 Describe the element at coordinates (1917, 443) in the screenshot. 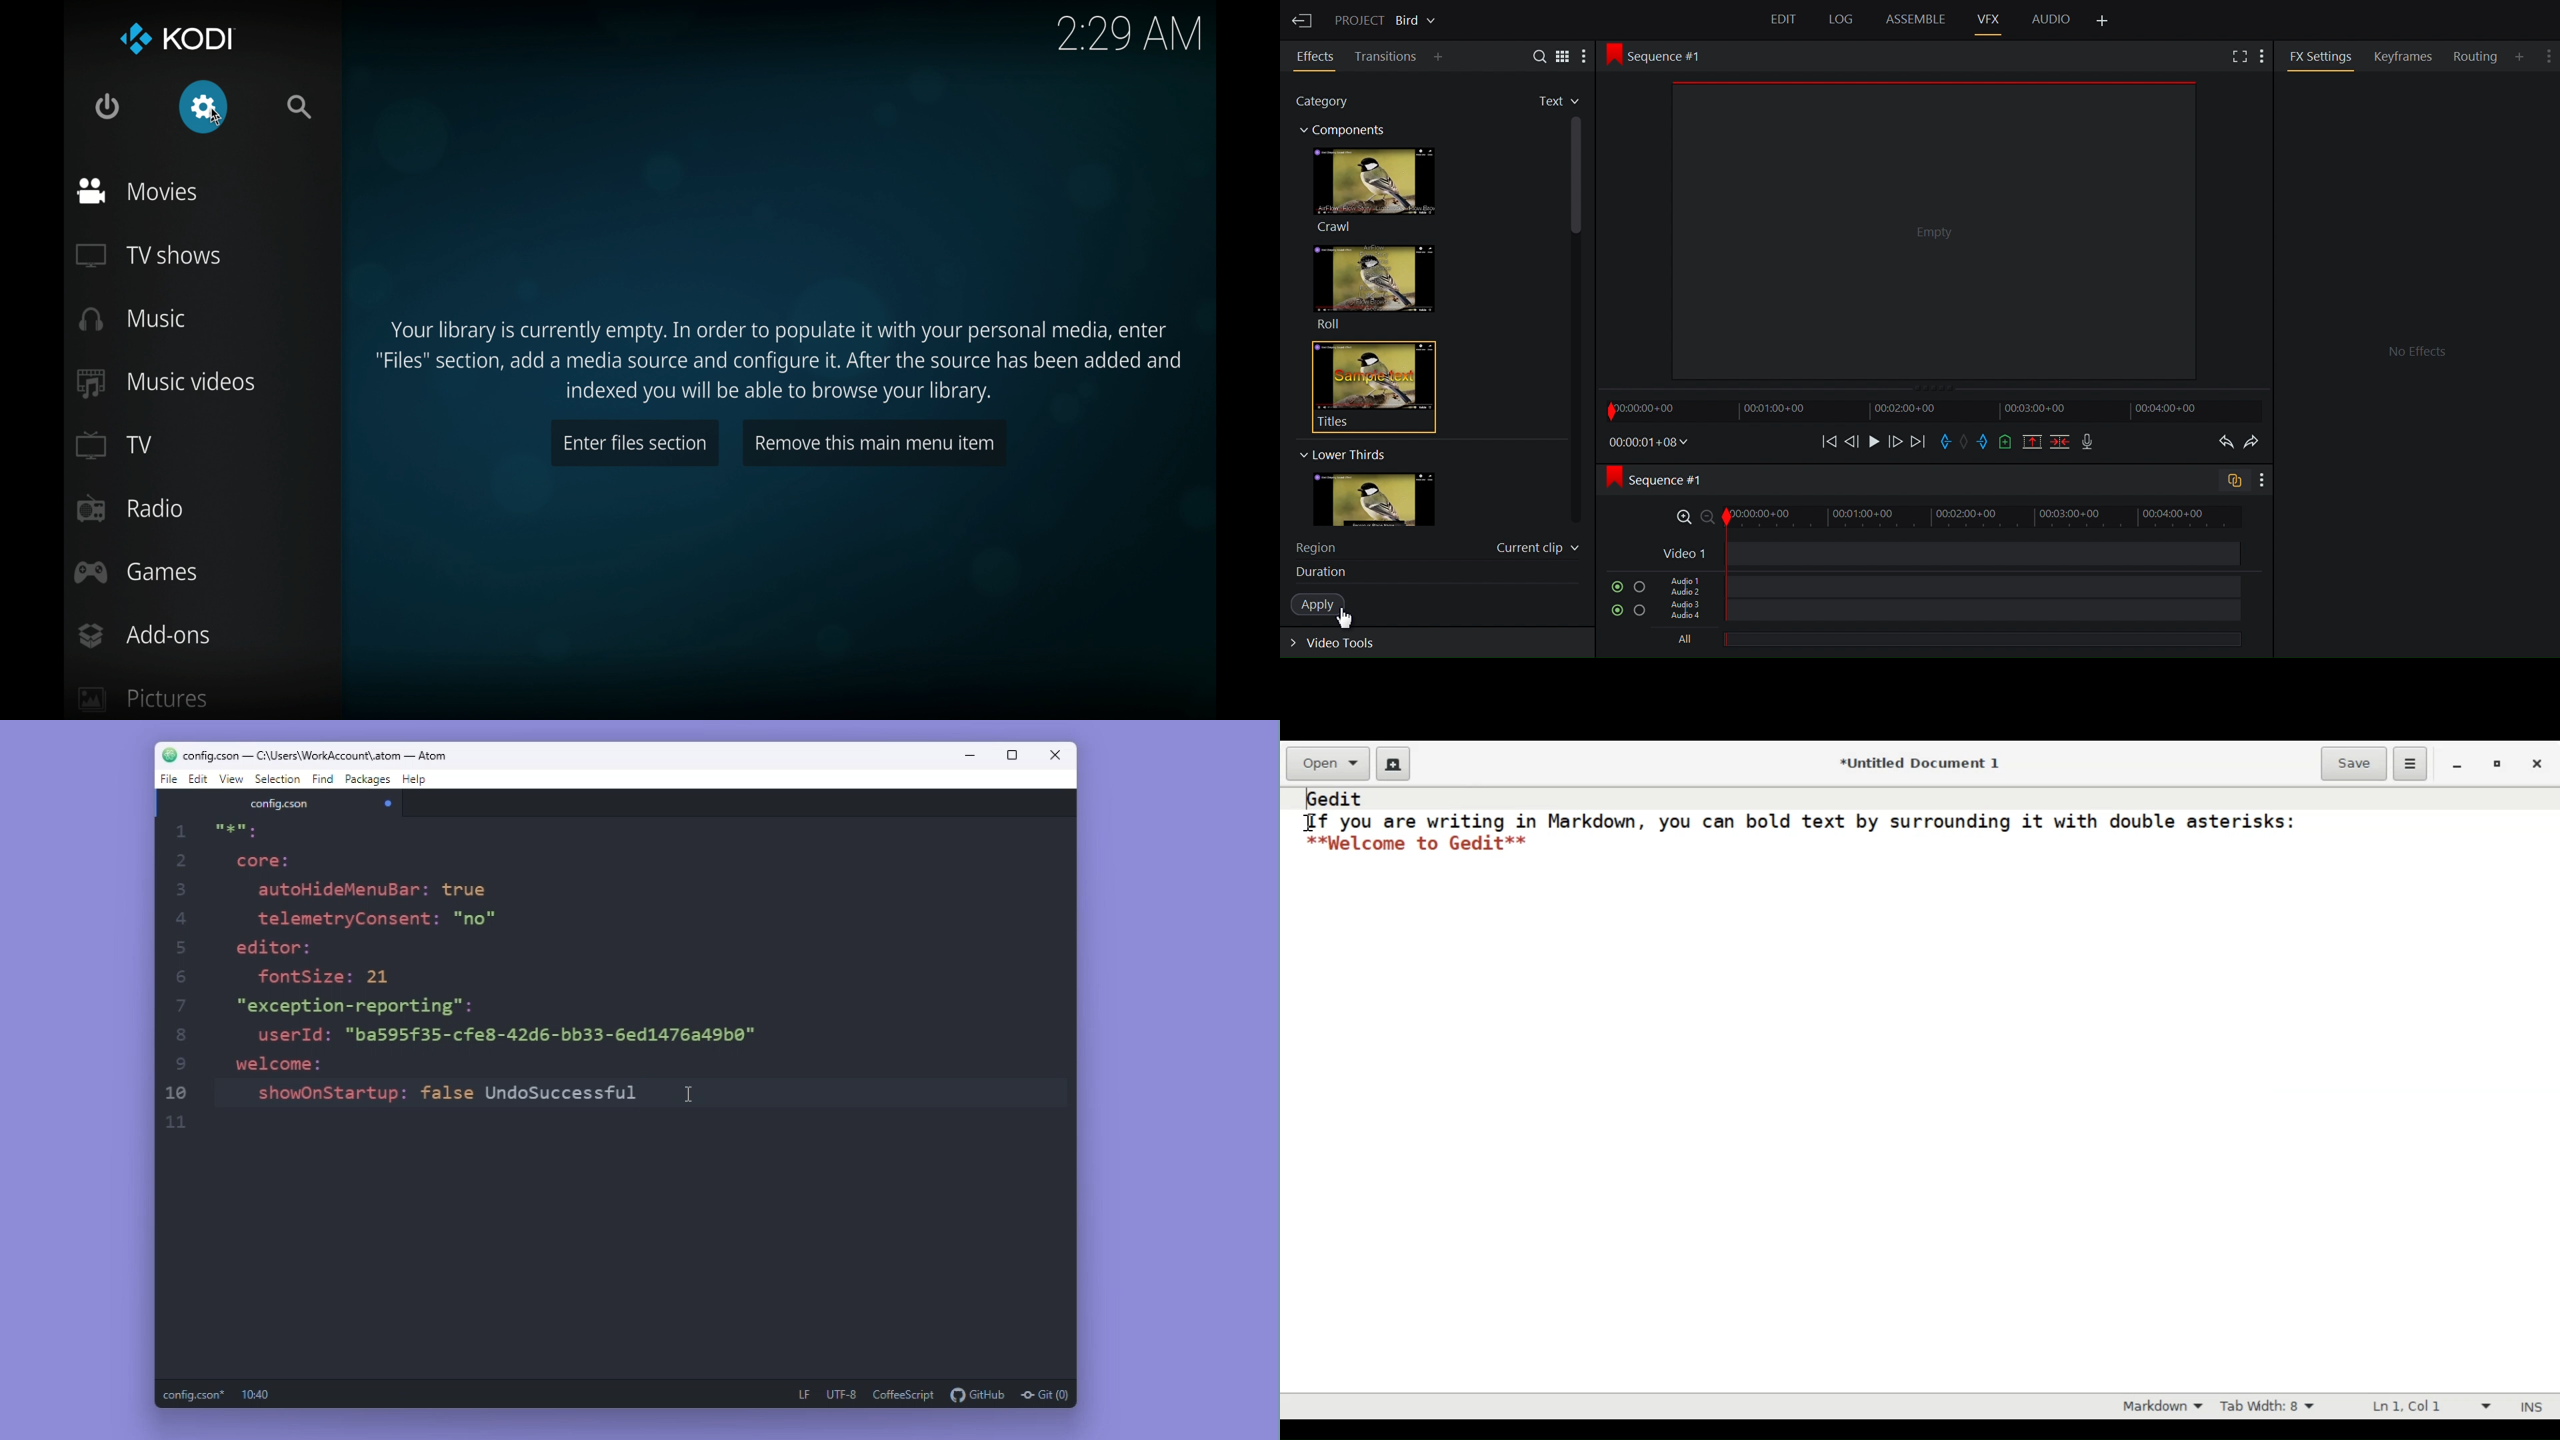

I see `Move forward` at that location.